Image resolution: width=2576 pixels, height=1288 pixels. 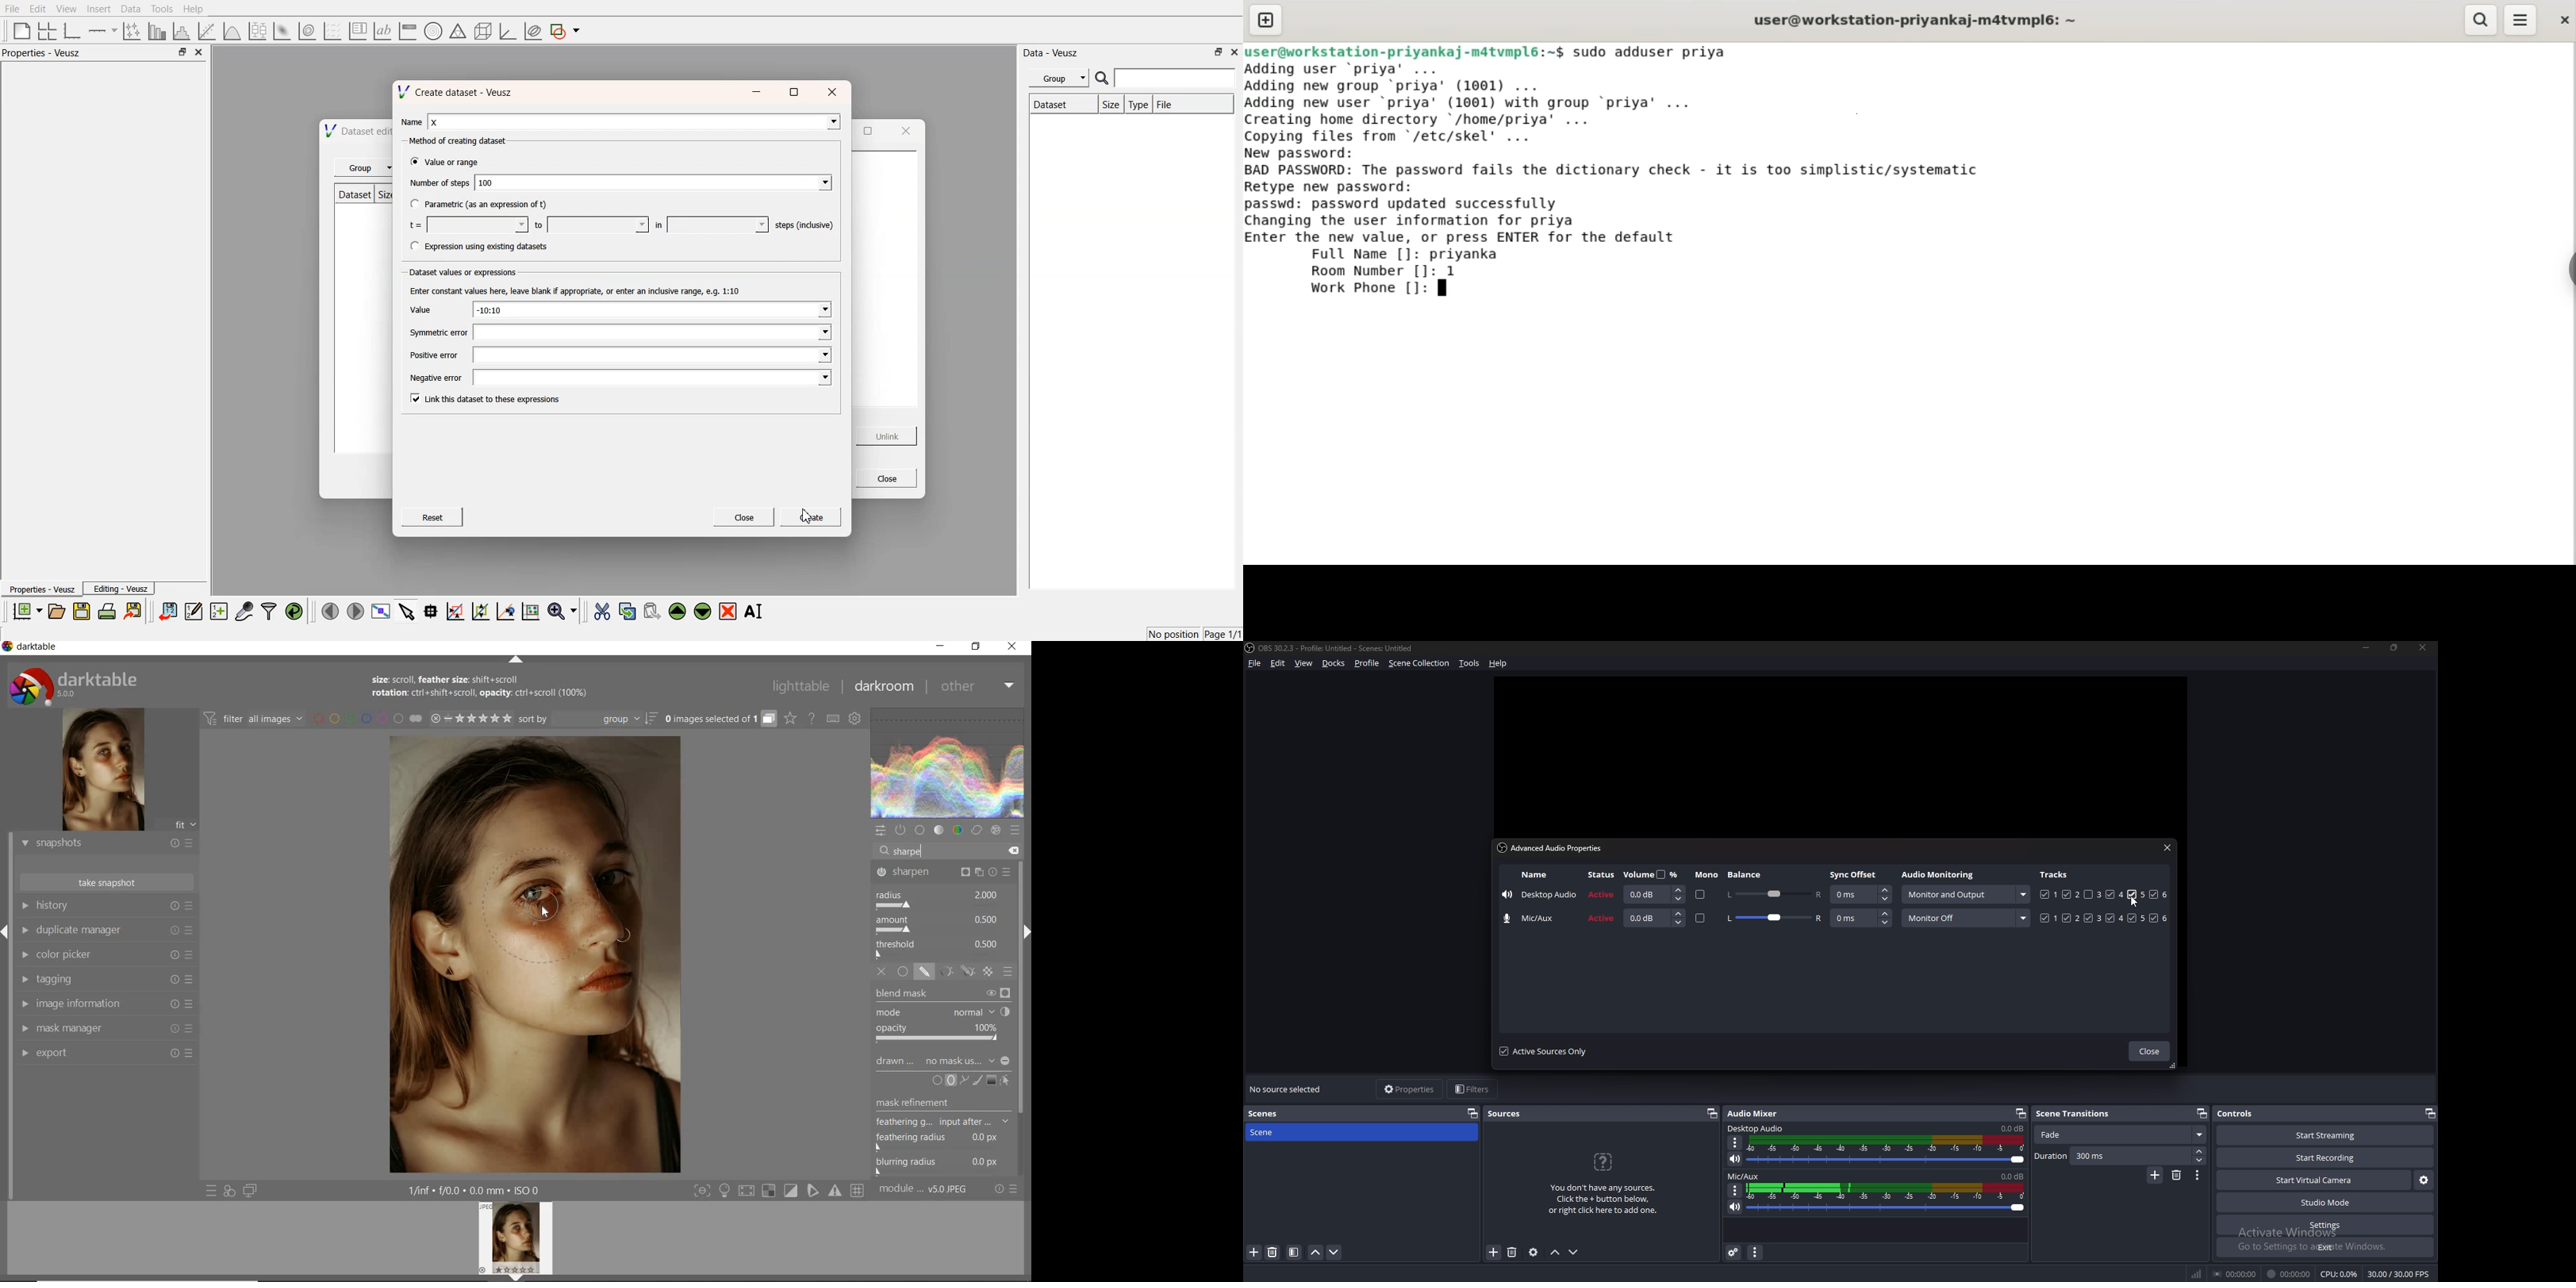 I want to click on -10:10, so click(x=652, y=309).